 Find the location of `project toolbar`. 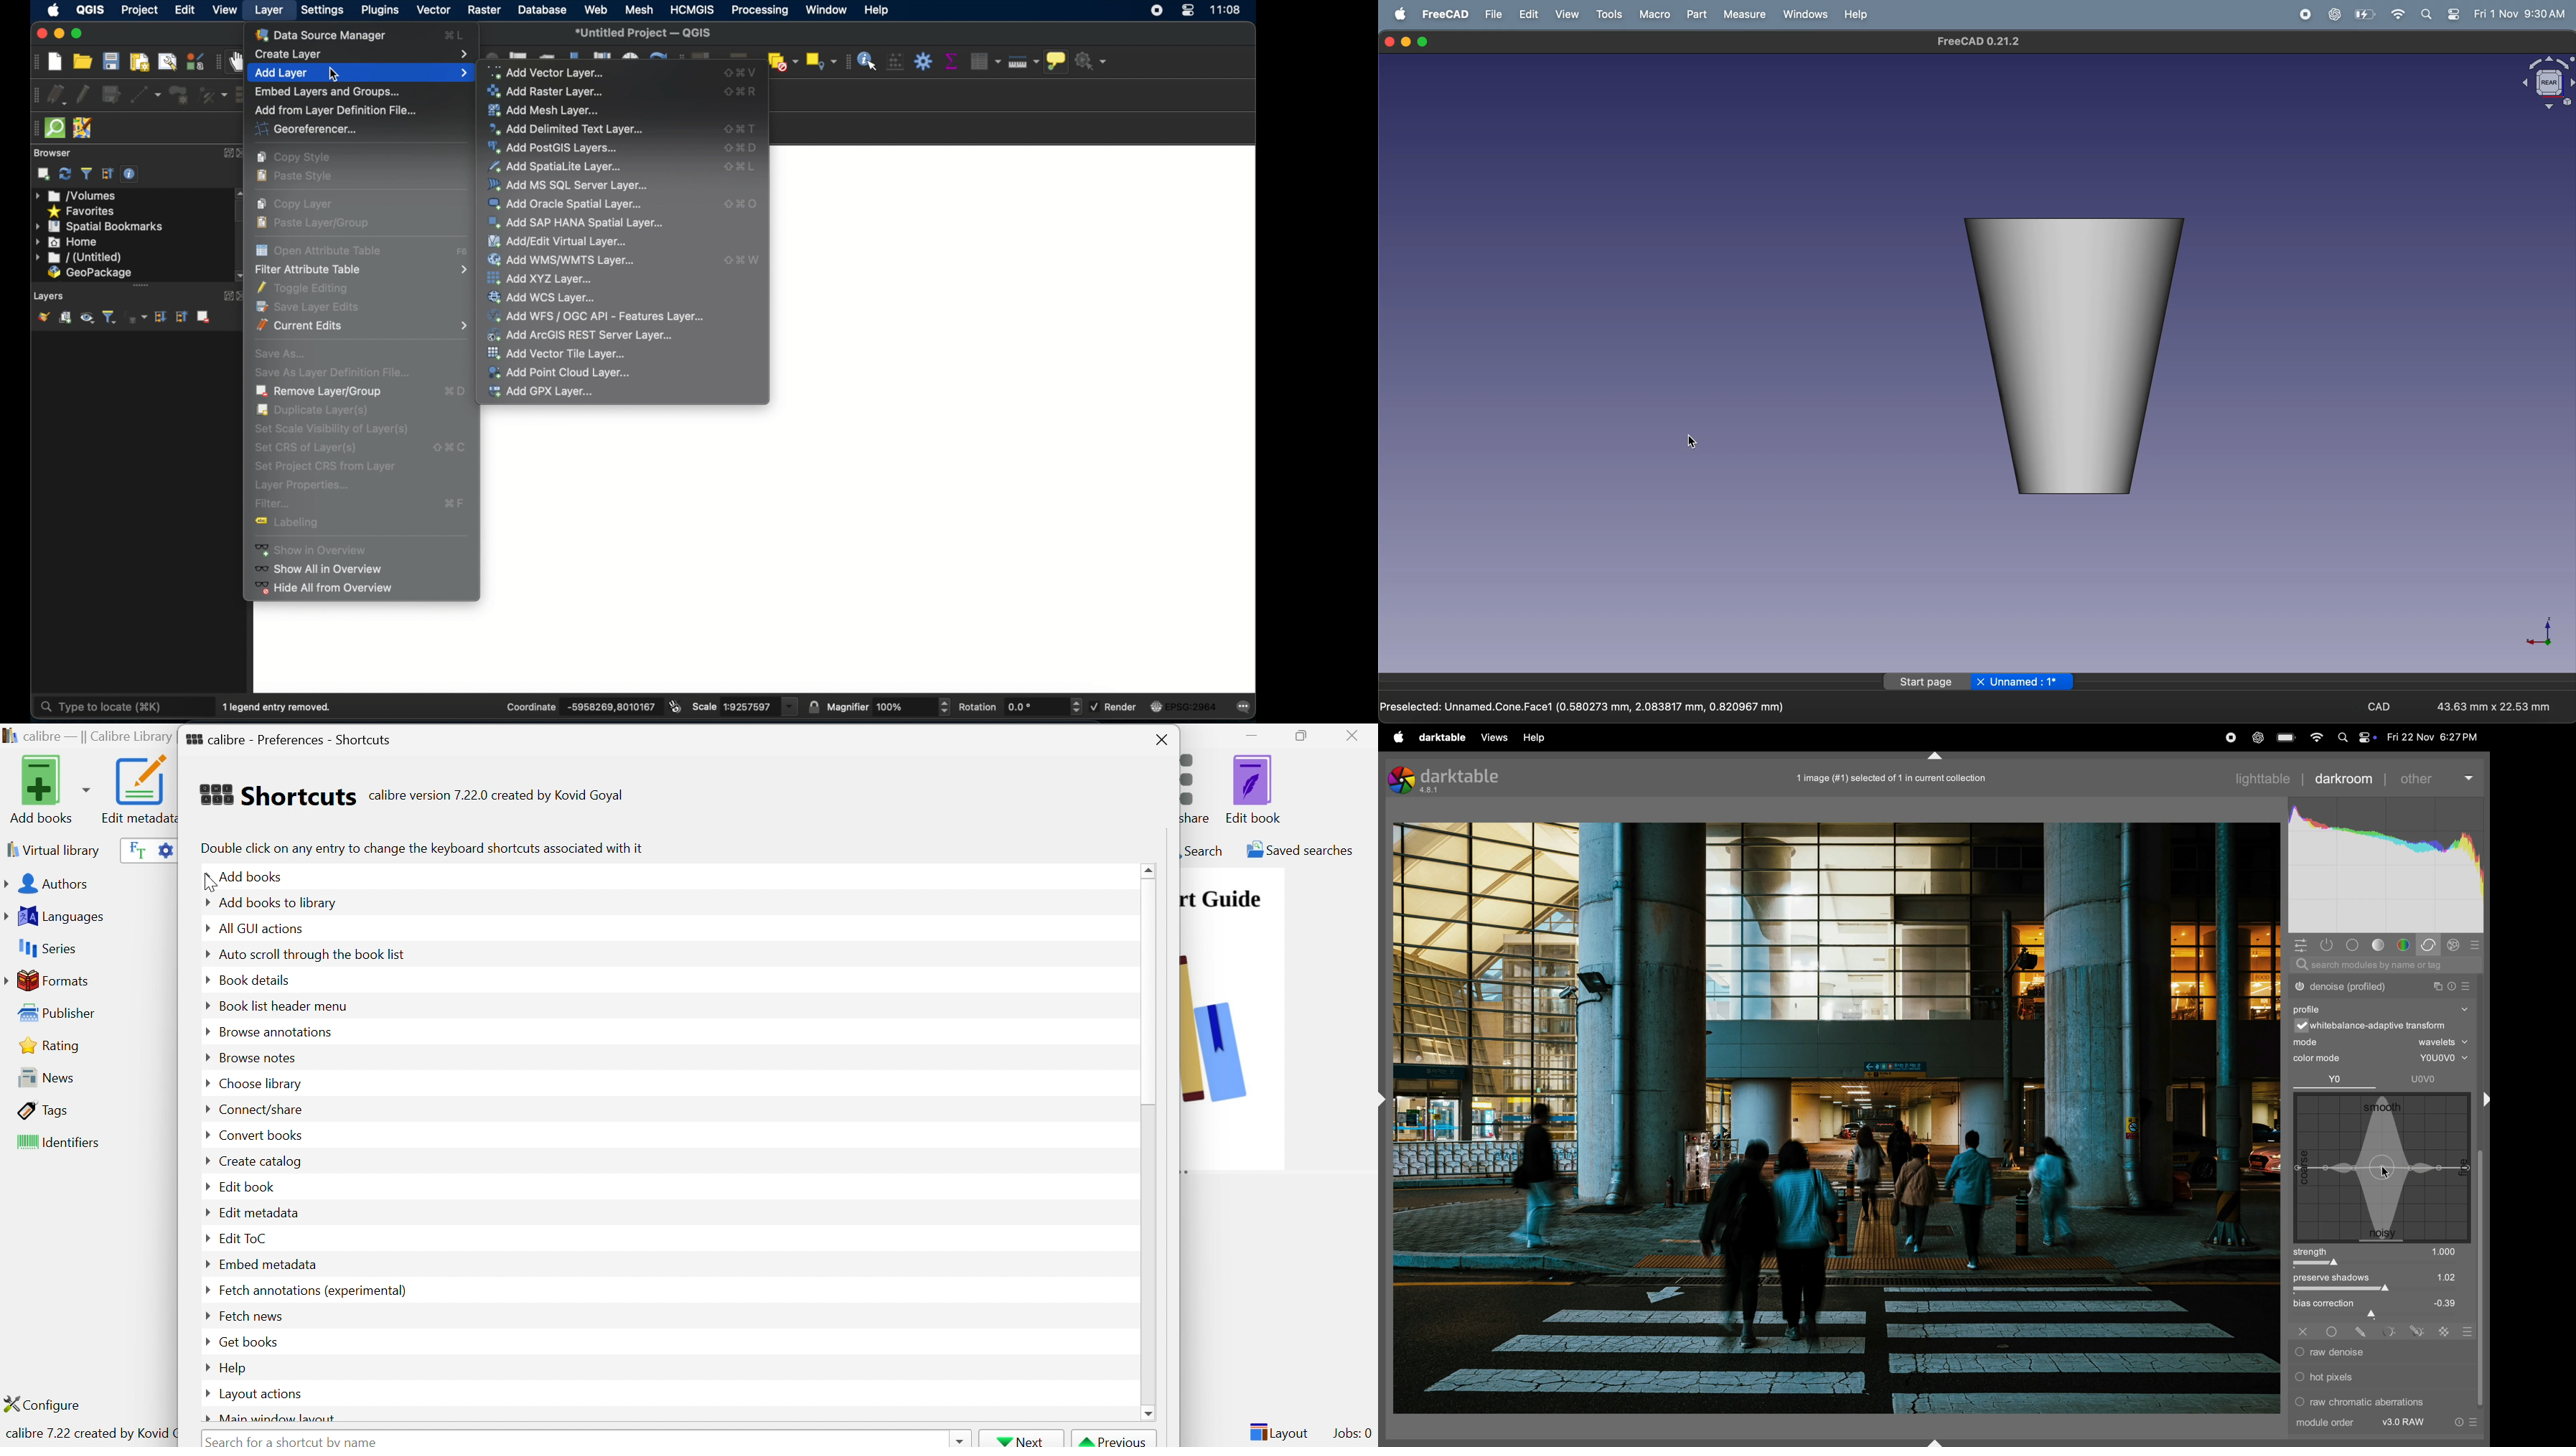

project toolbar is located at coordinates (33, 62).